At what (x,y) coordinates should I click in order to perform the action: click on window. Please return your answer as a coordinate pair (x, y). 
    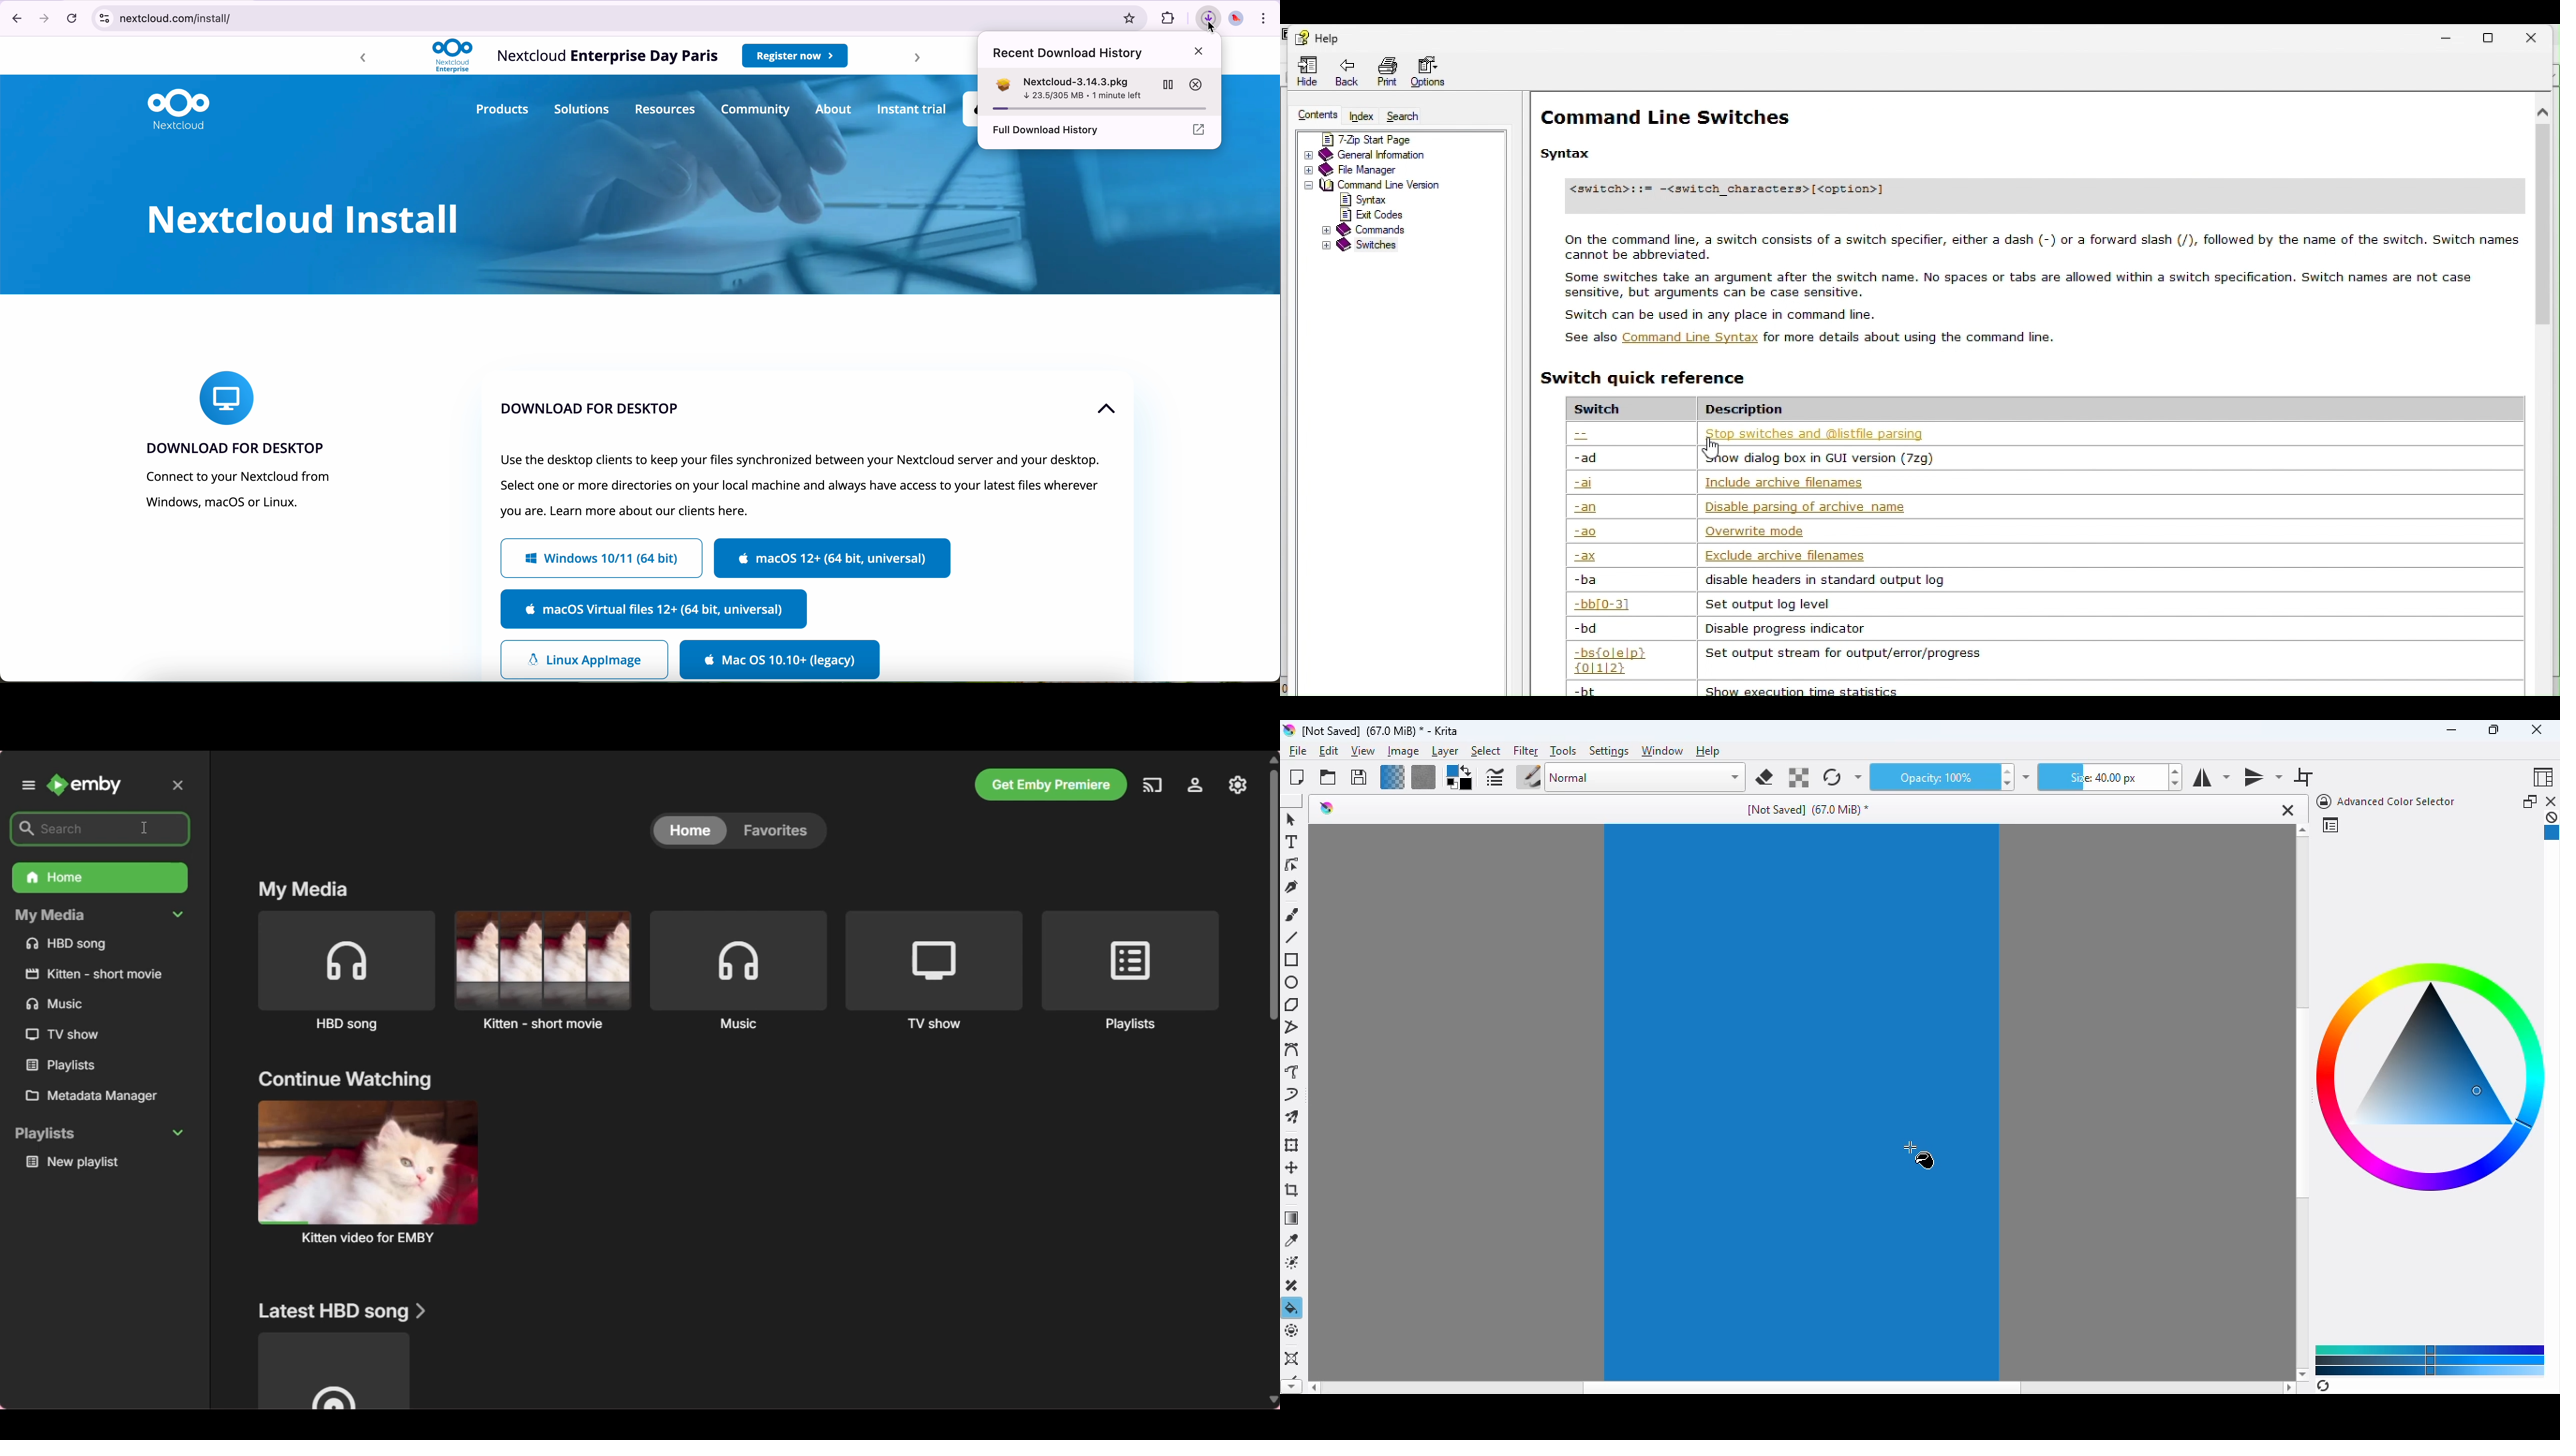
    Looking at the image, I should click on (1662, 751).